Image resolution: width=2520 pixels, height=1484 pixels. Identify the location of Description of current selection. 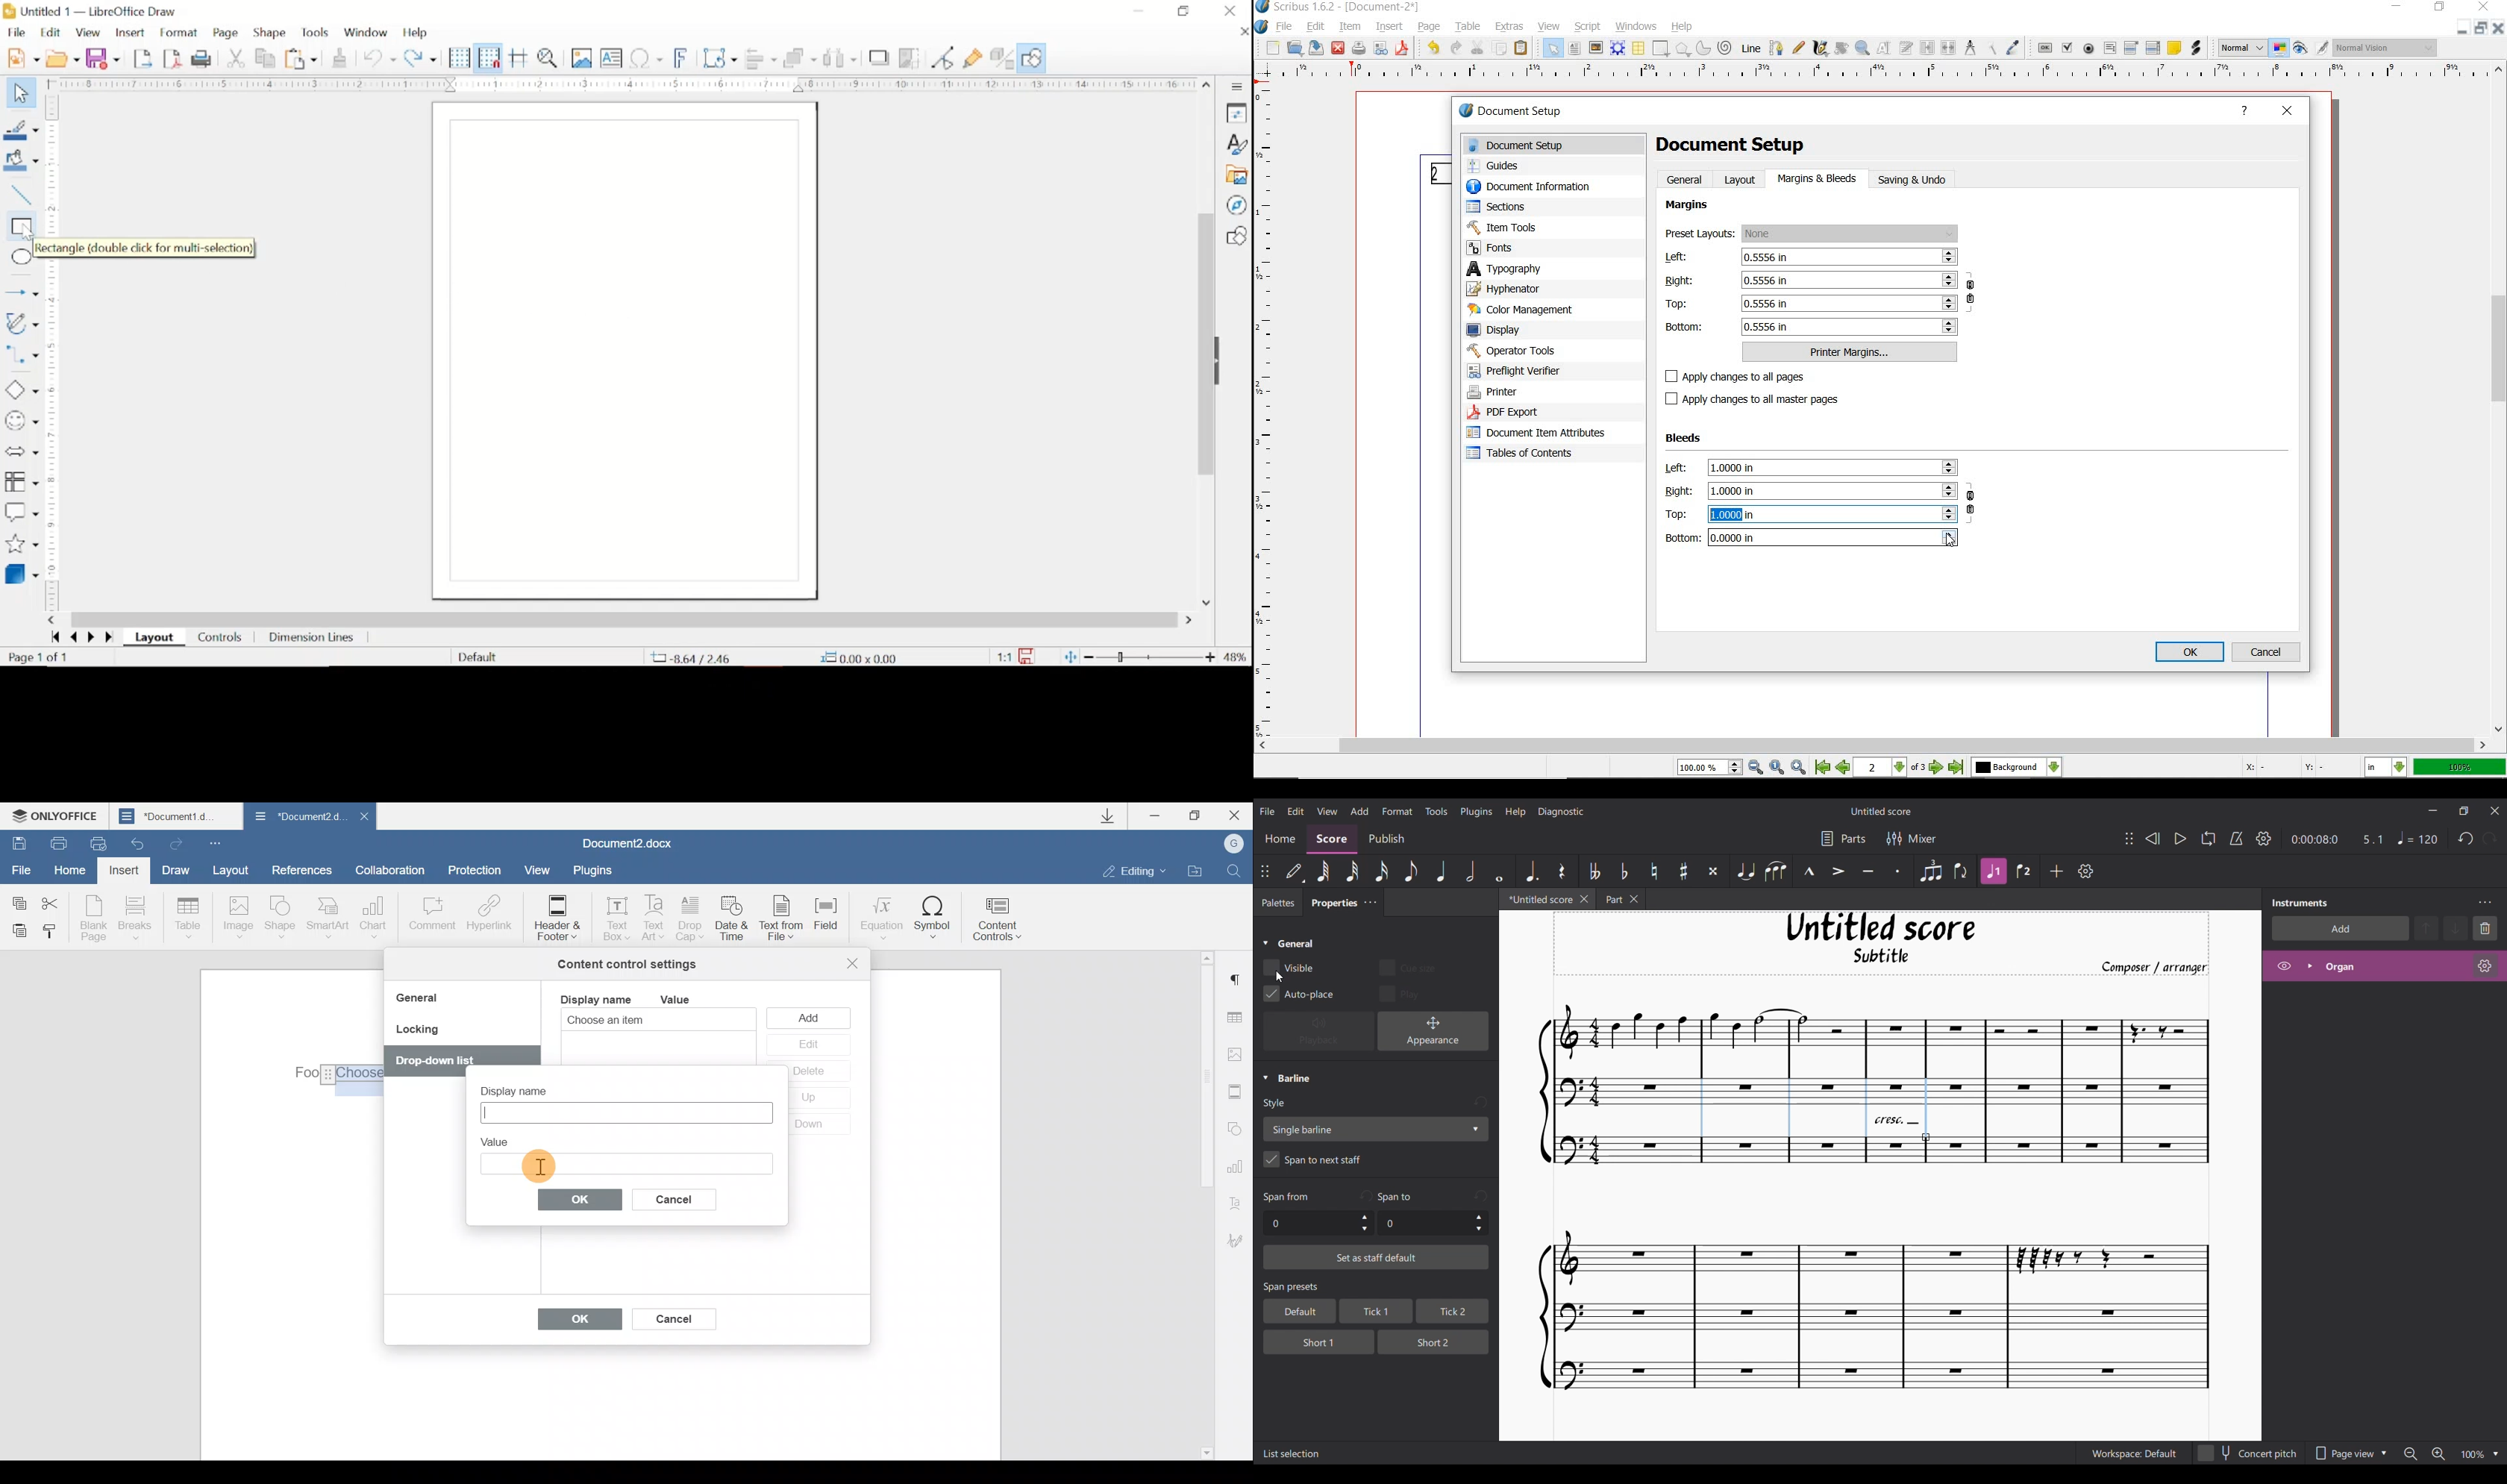
(1292, 1454).